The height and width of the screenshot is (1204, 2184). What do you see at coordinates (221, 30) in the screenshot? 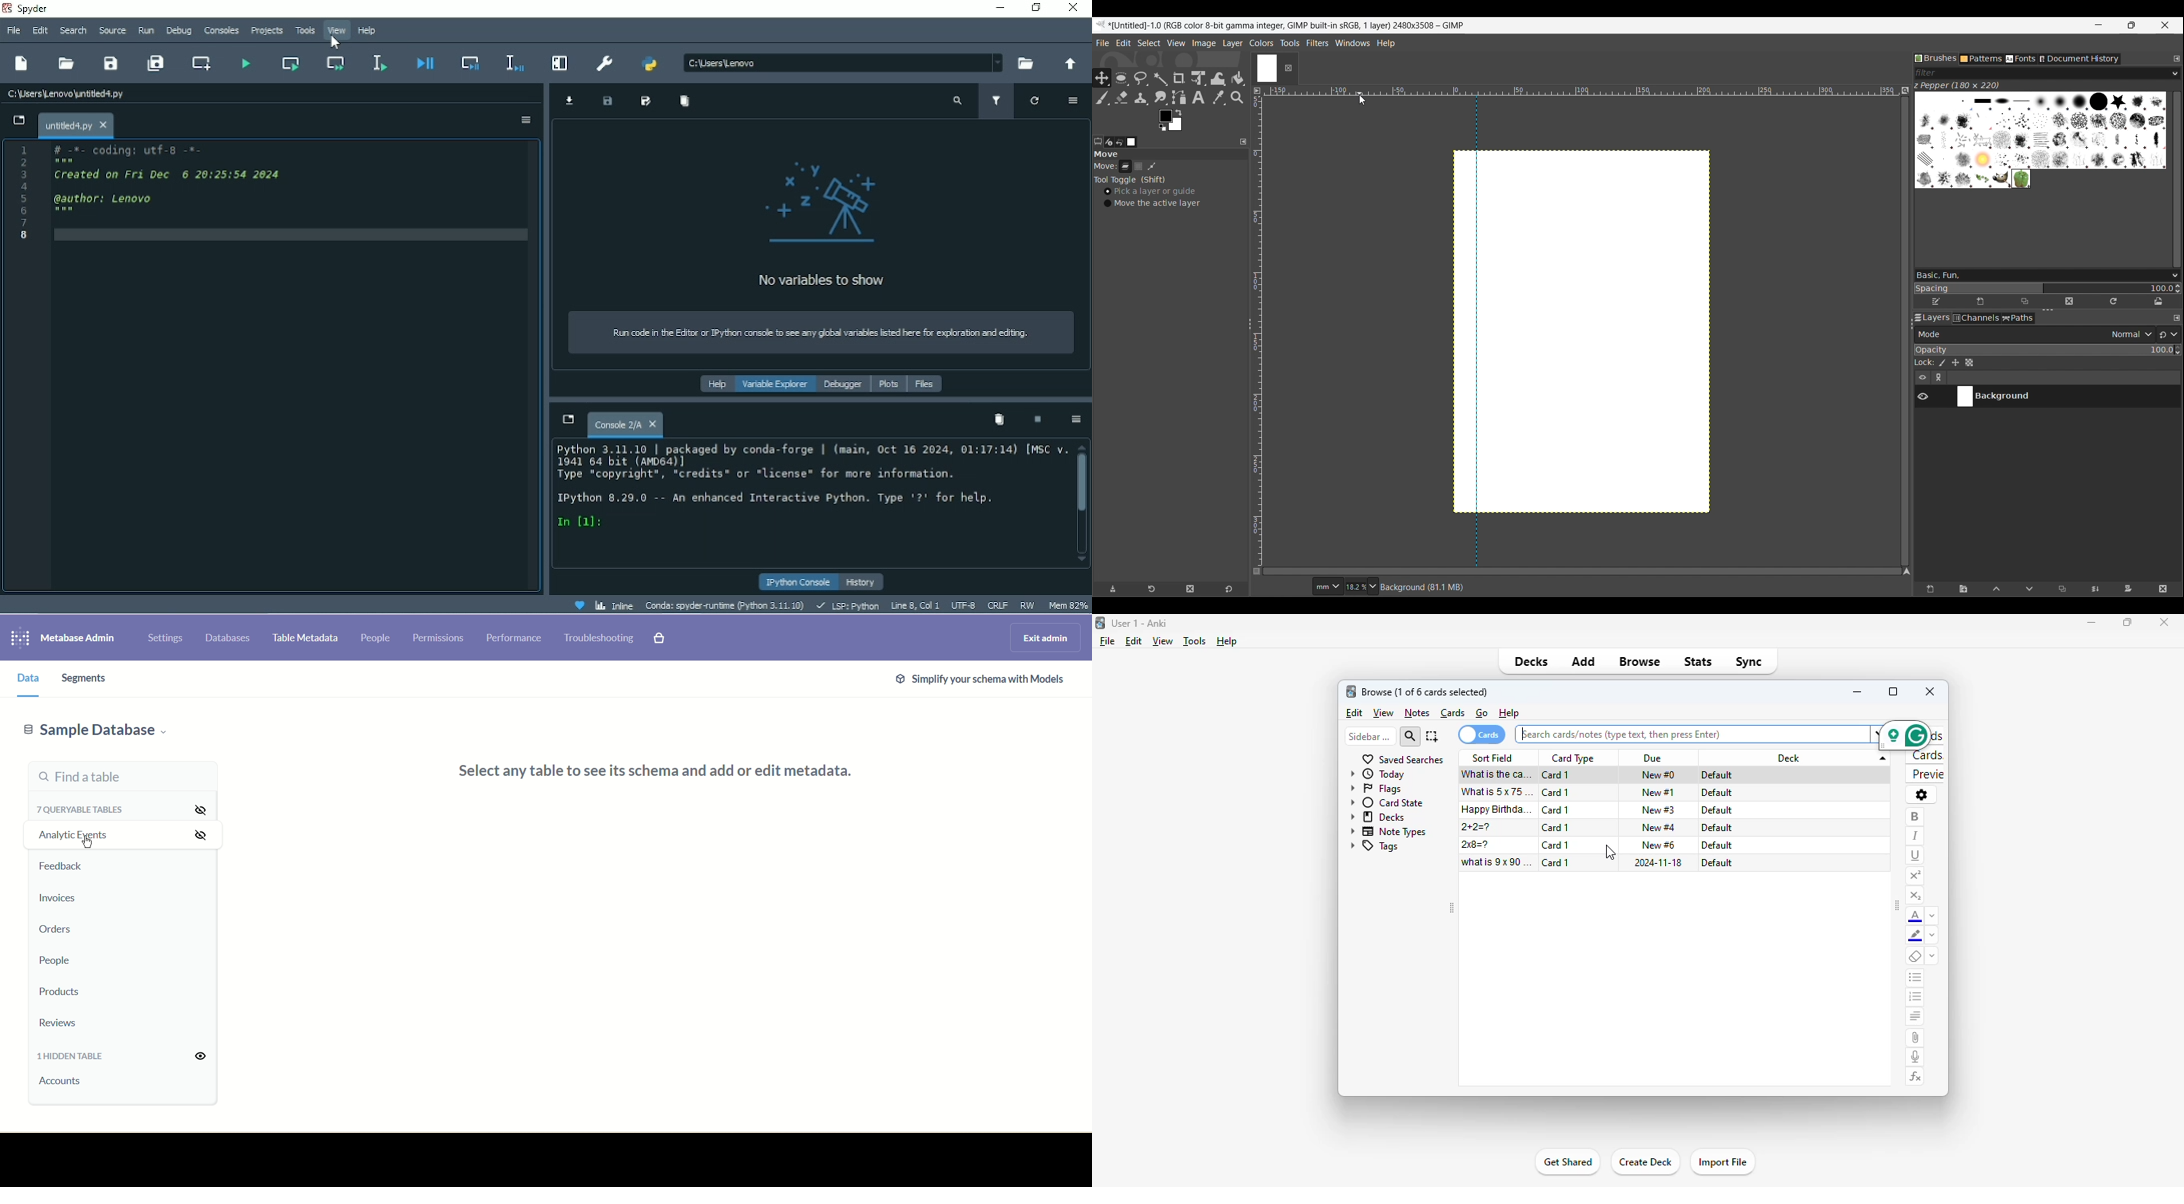
I see `Consoles` at bounding box center [221, 30].